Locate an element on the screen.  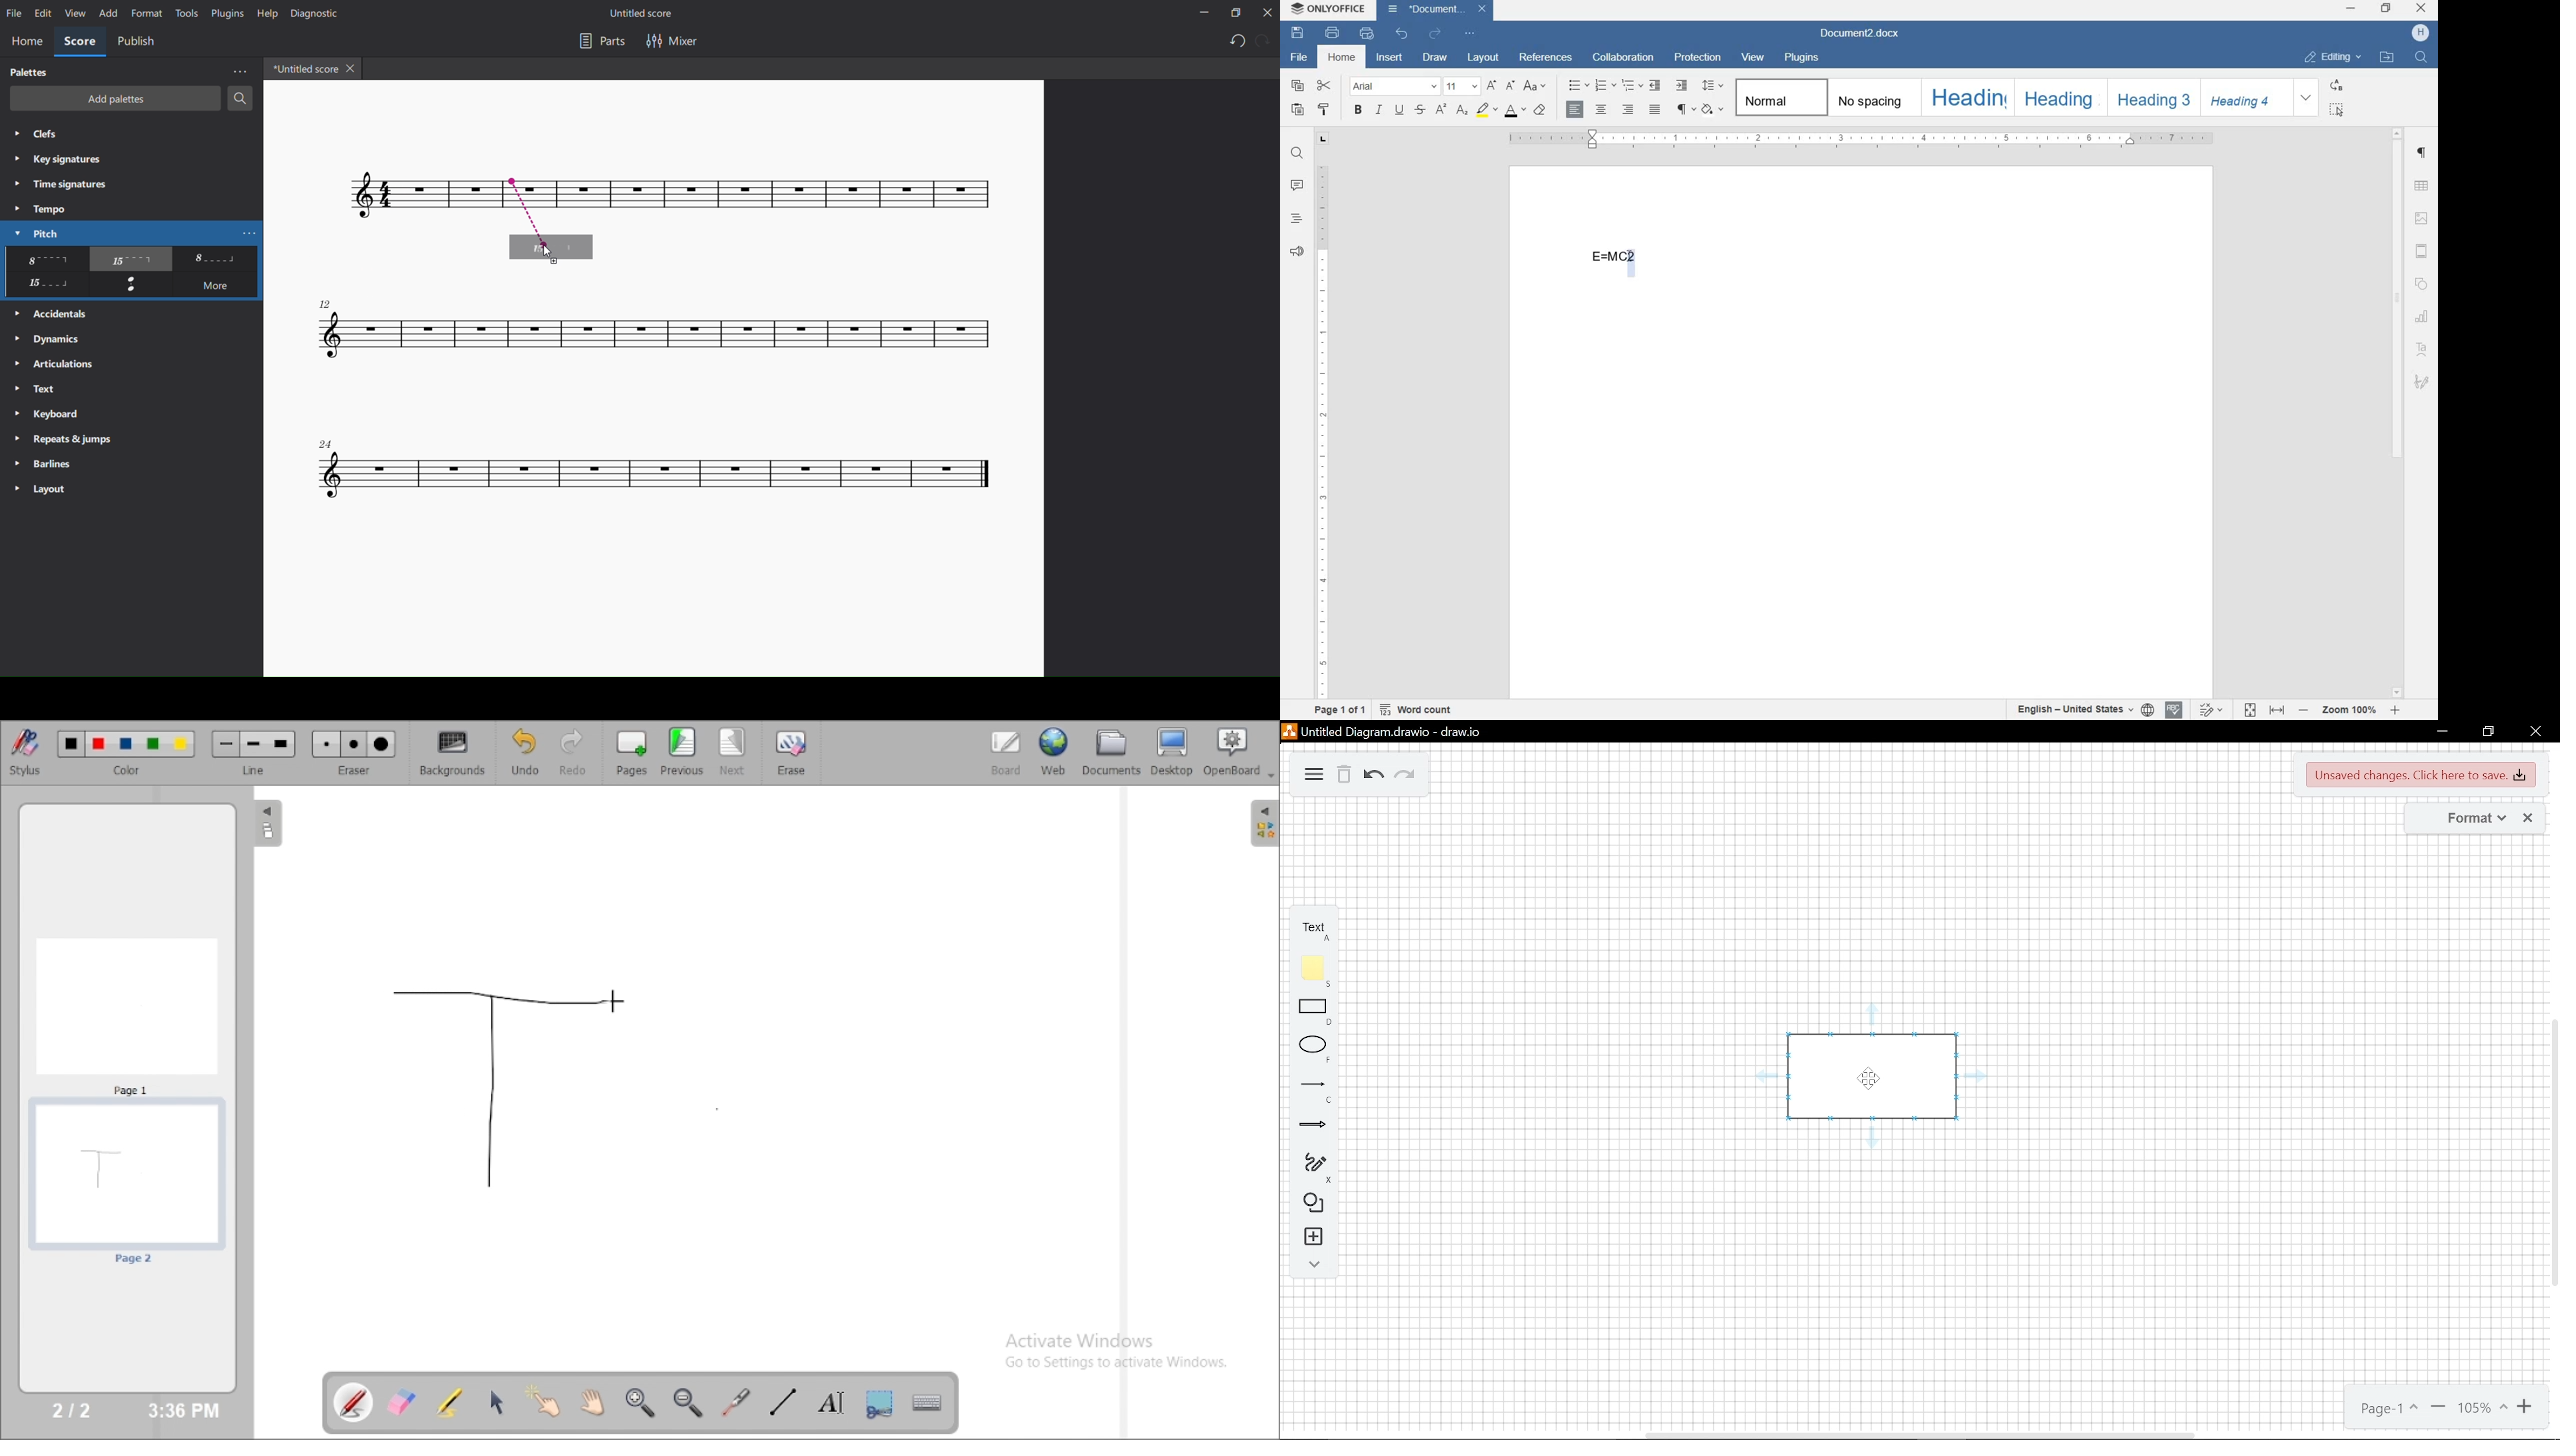
format is located at coordinates (145, 13).